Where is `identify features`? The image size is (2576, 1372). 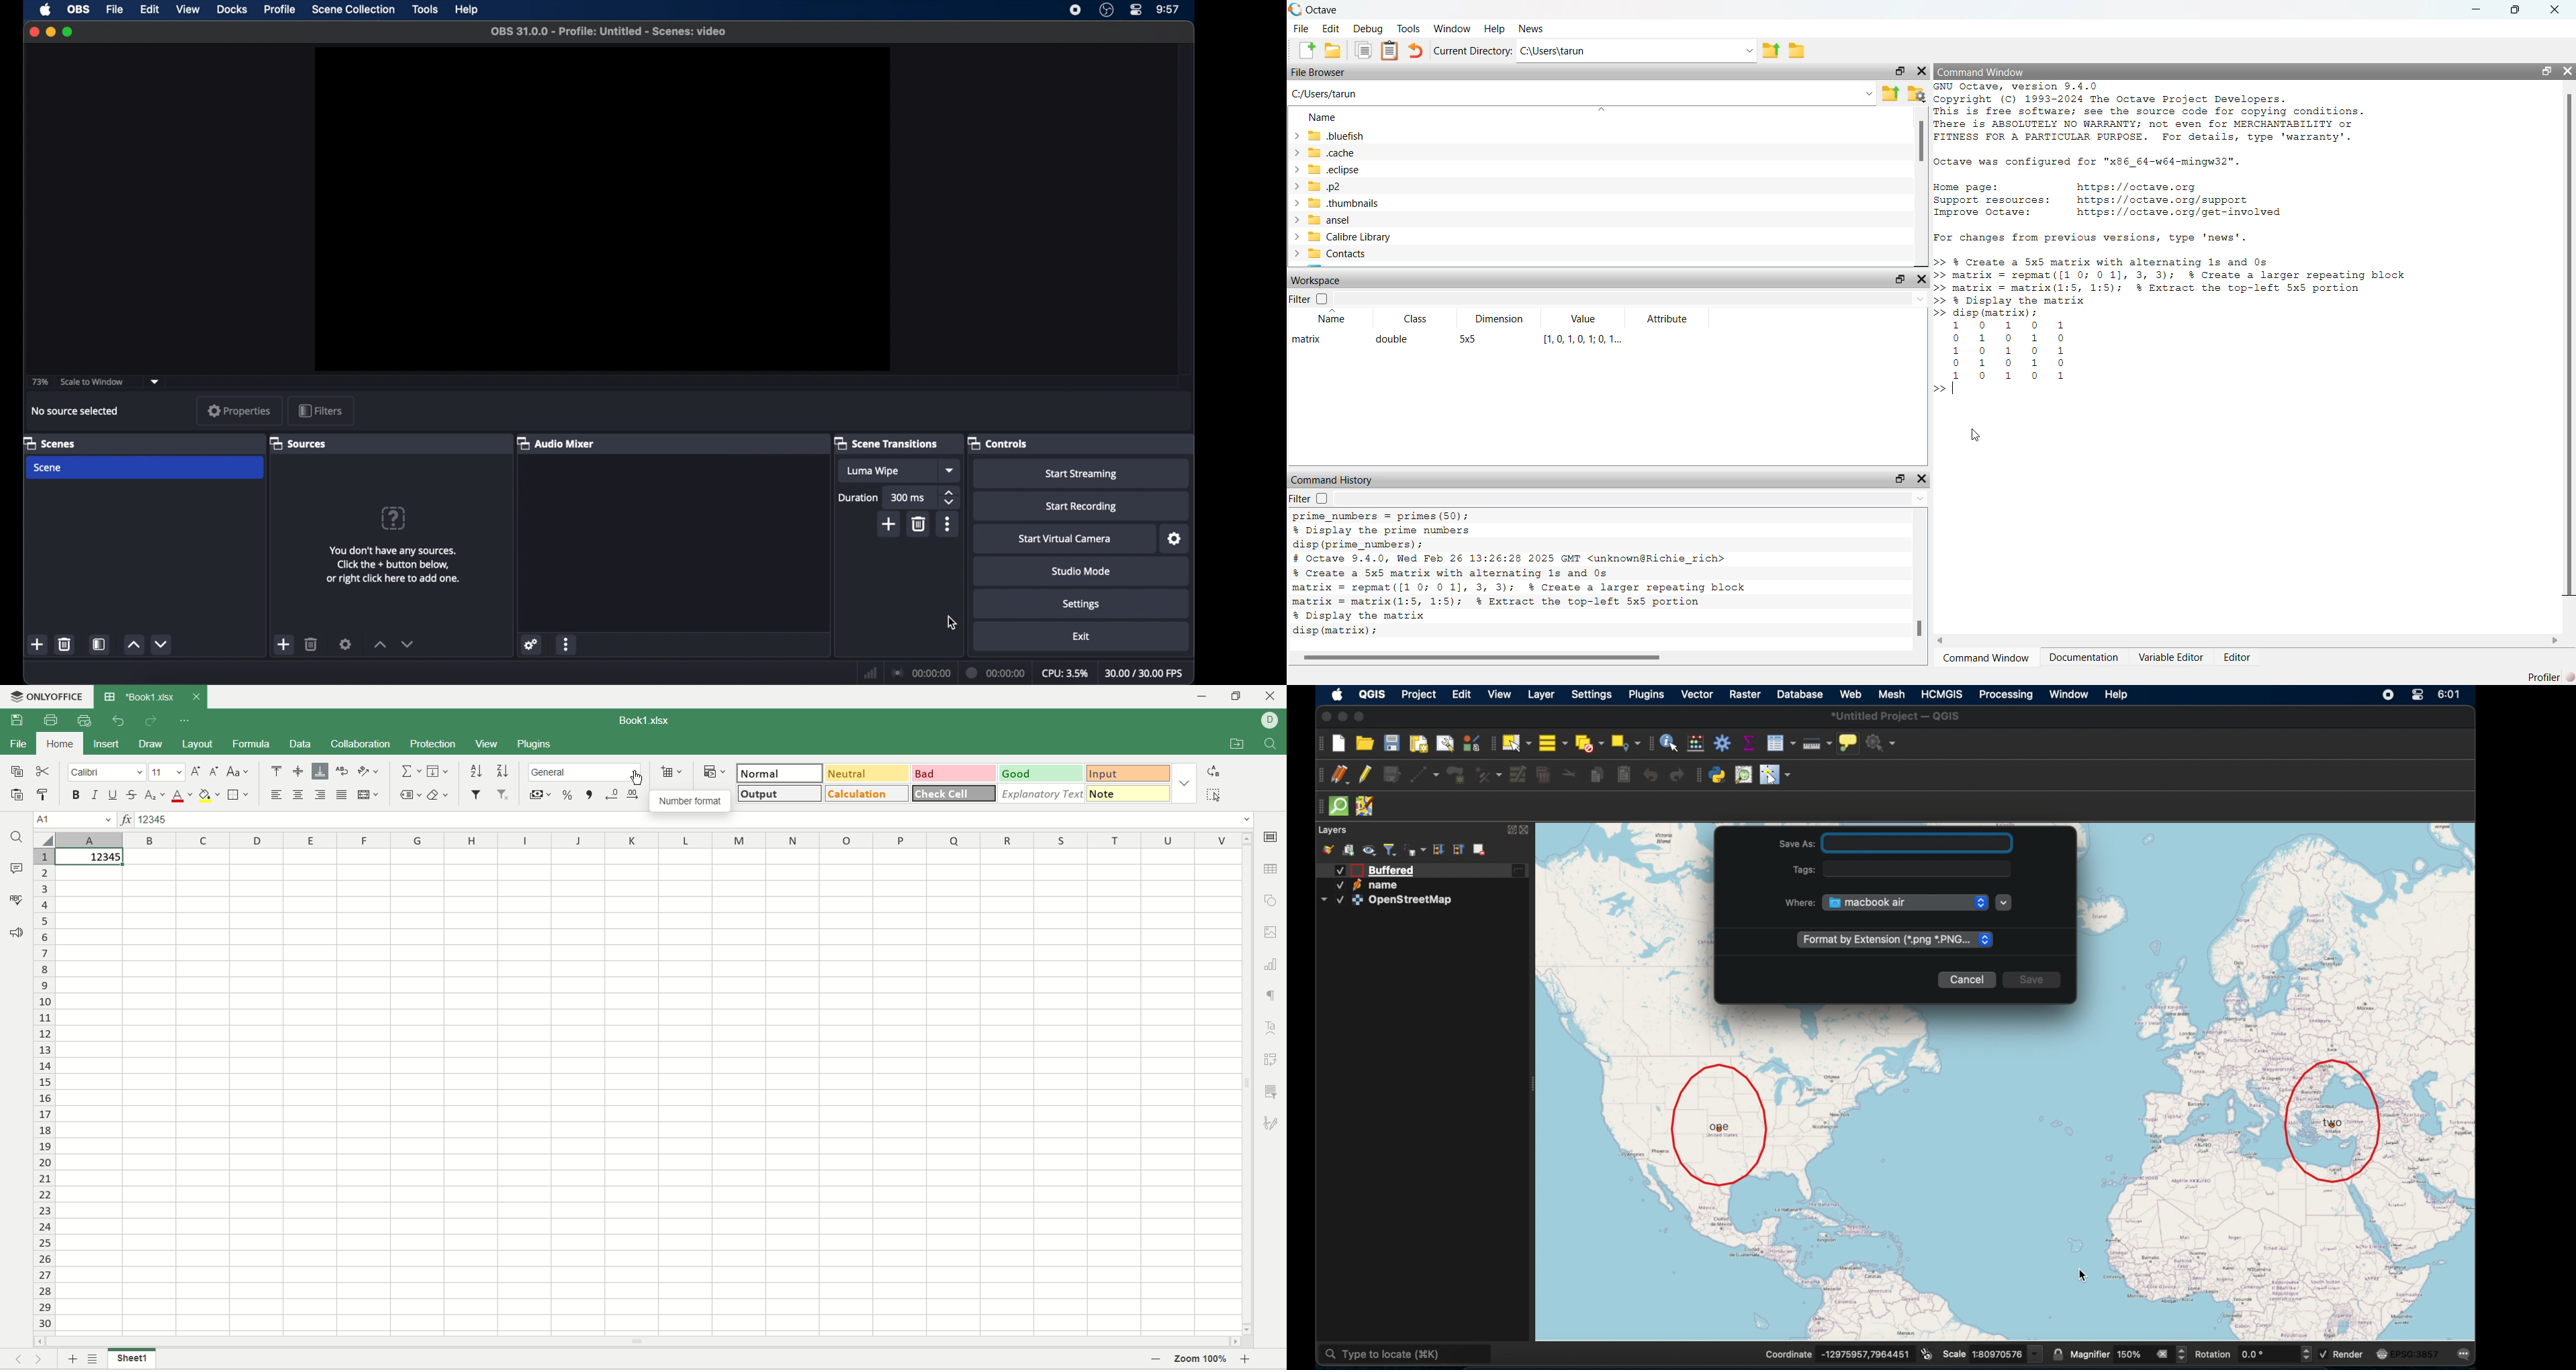
identify features is located at coordinates (1668, 743).